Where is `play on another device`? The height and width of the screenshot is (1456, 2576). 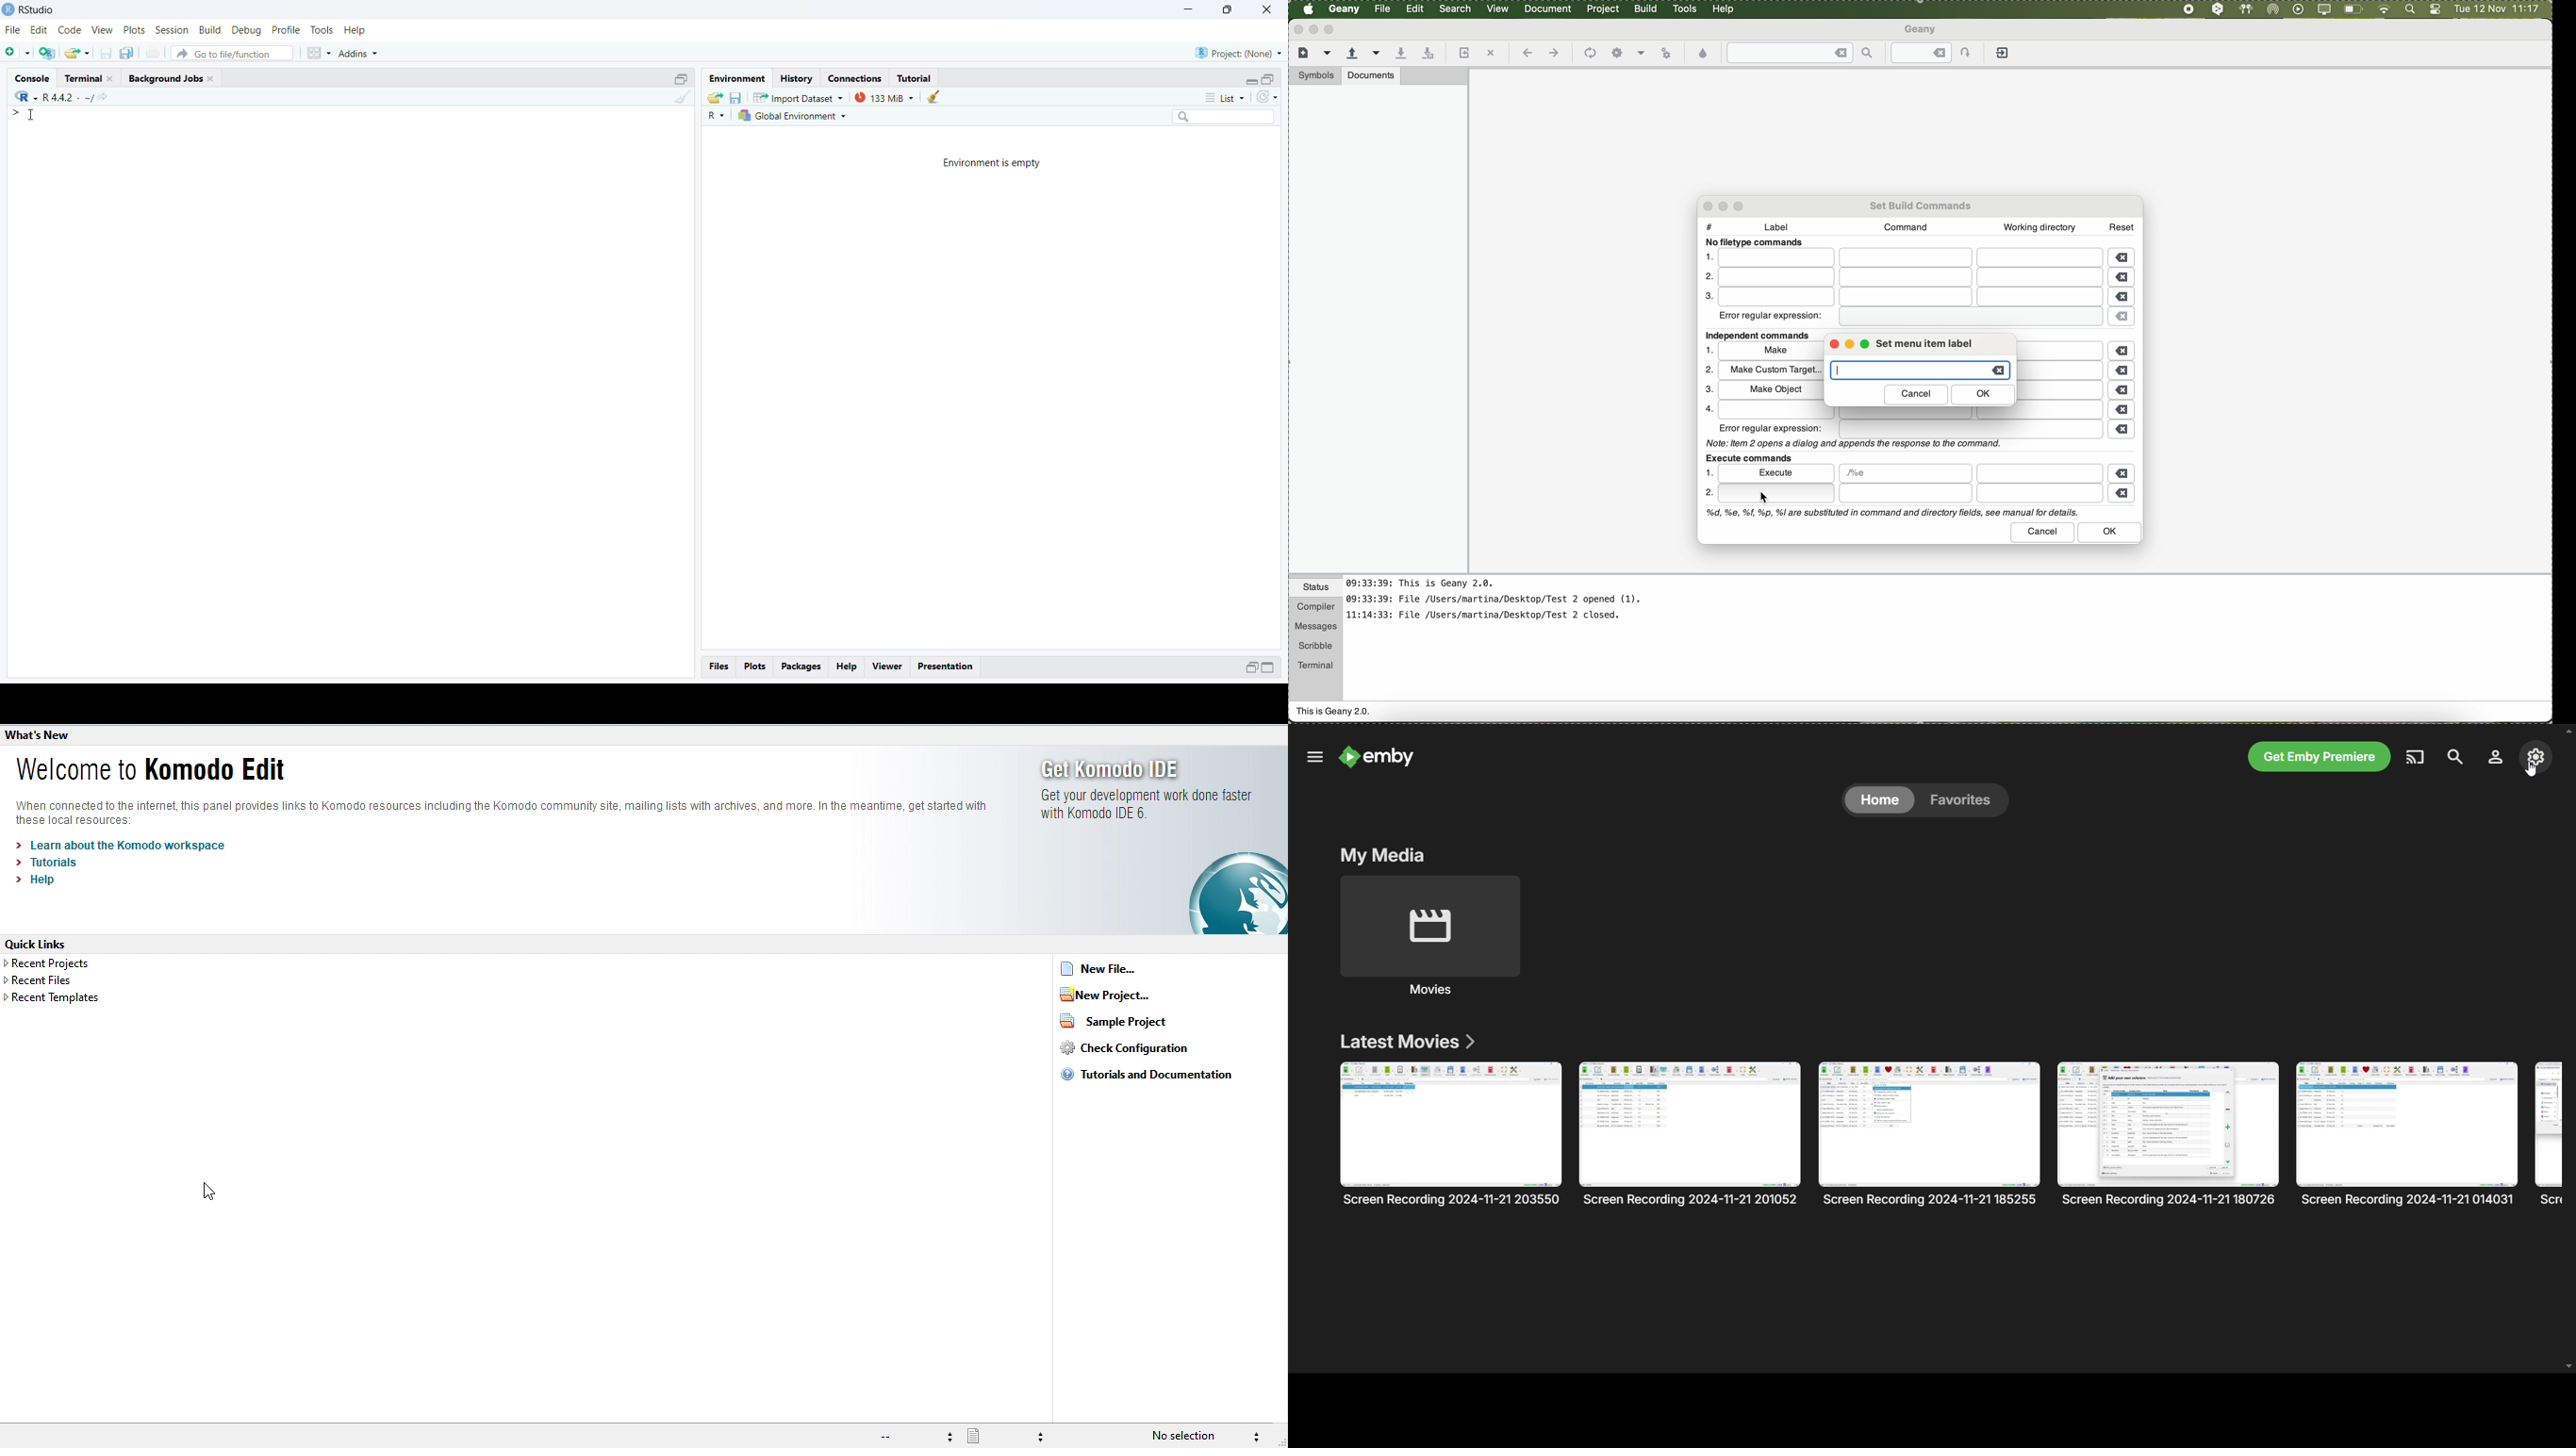
play on another device is located at coordinates (2417, 756).